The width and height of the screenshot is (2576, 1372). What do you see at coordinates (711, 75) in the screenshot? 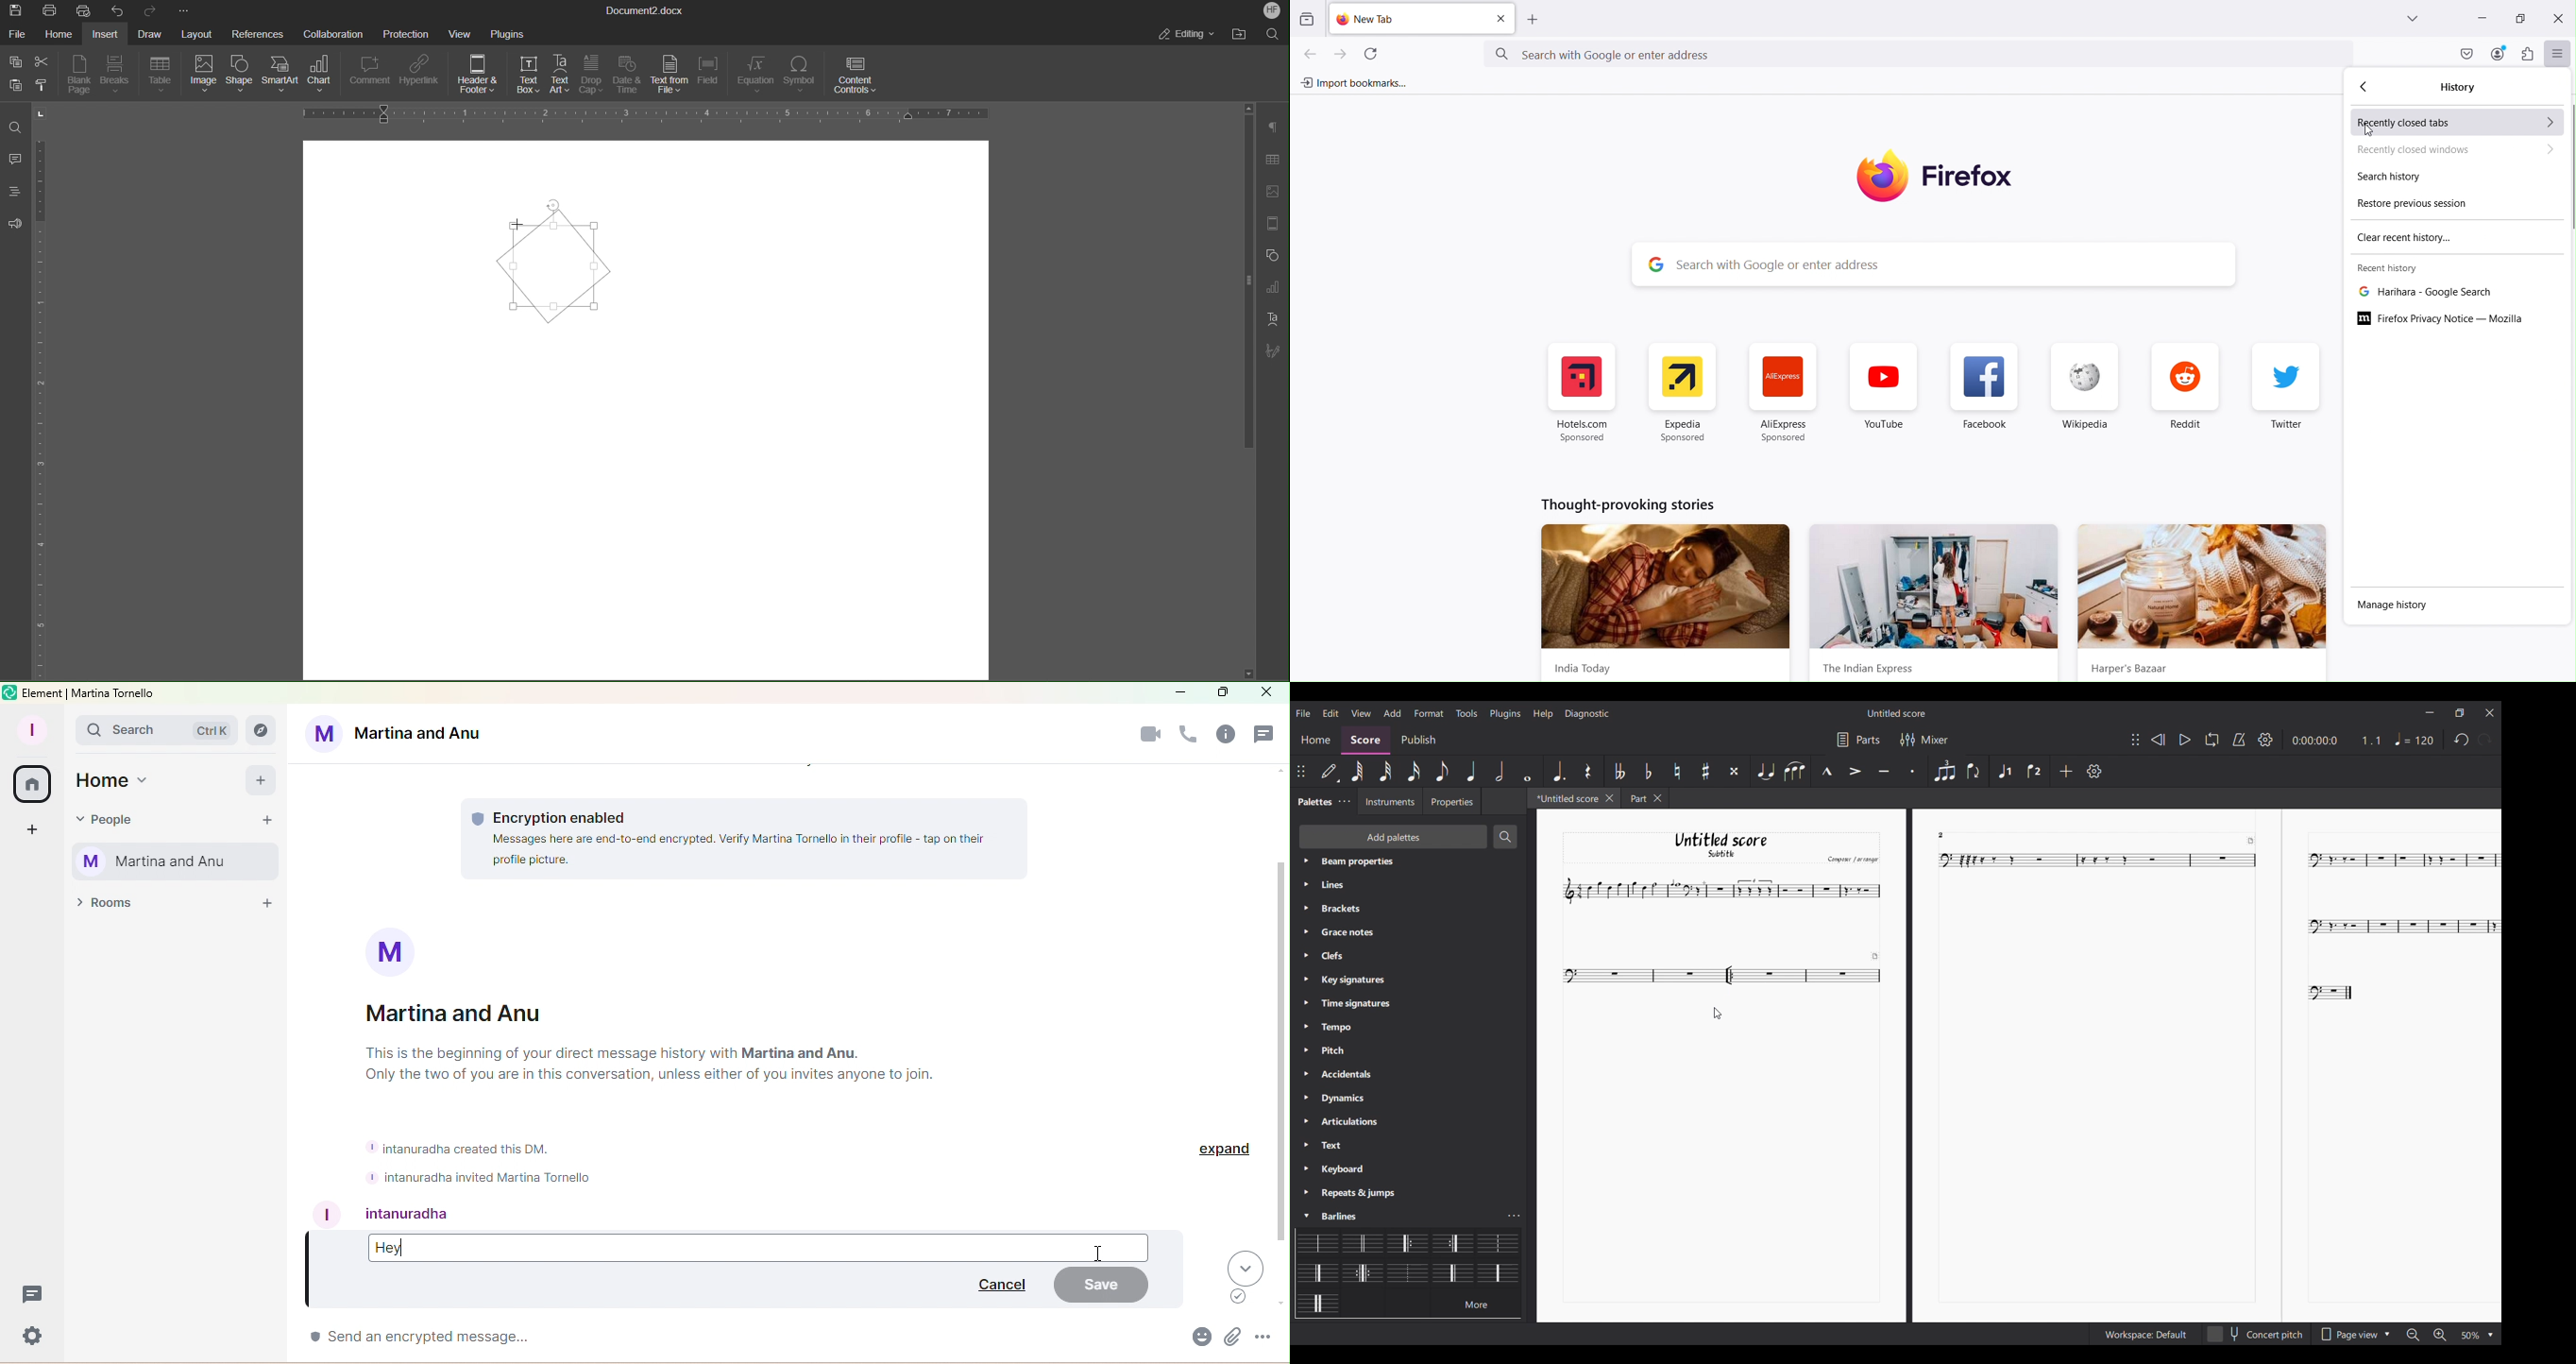
I see `Field` at bounding box center [711, 75].